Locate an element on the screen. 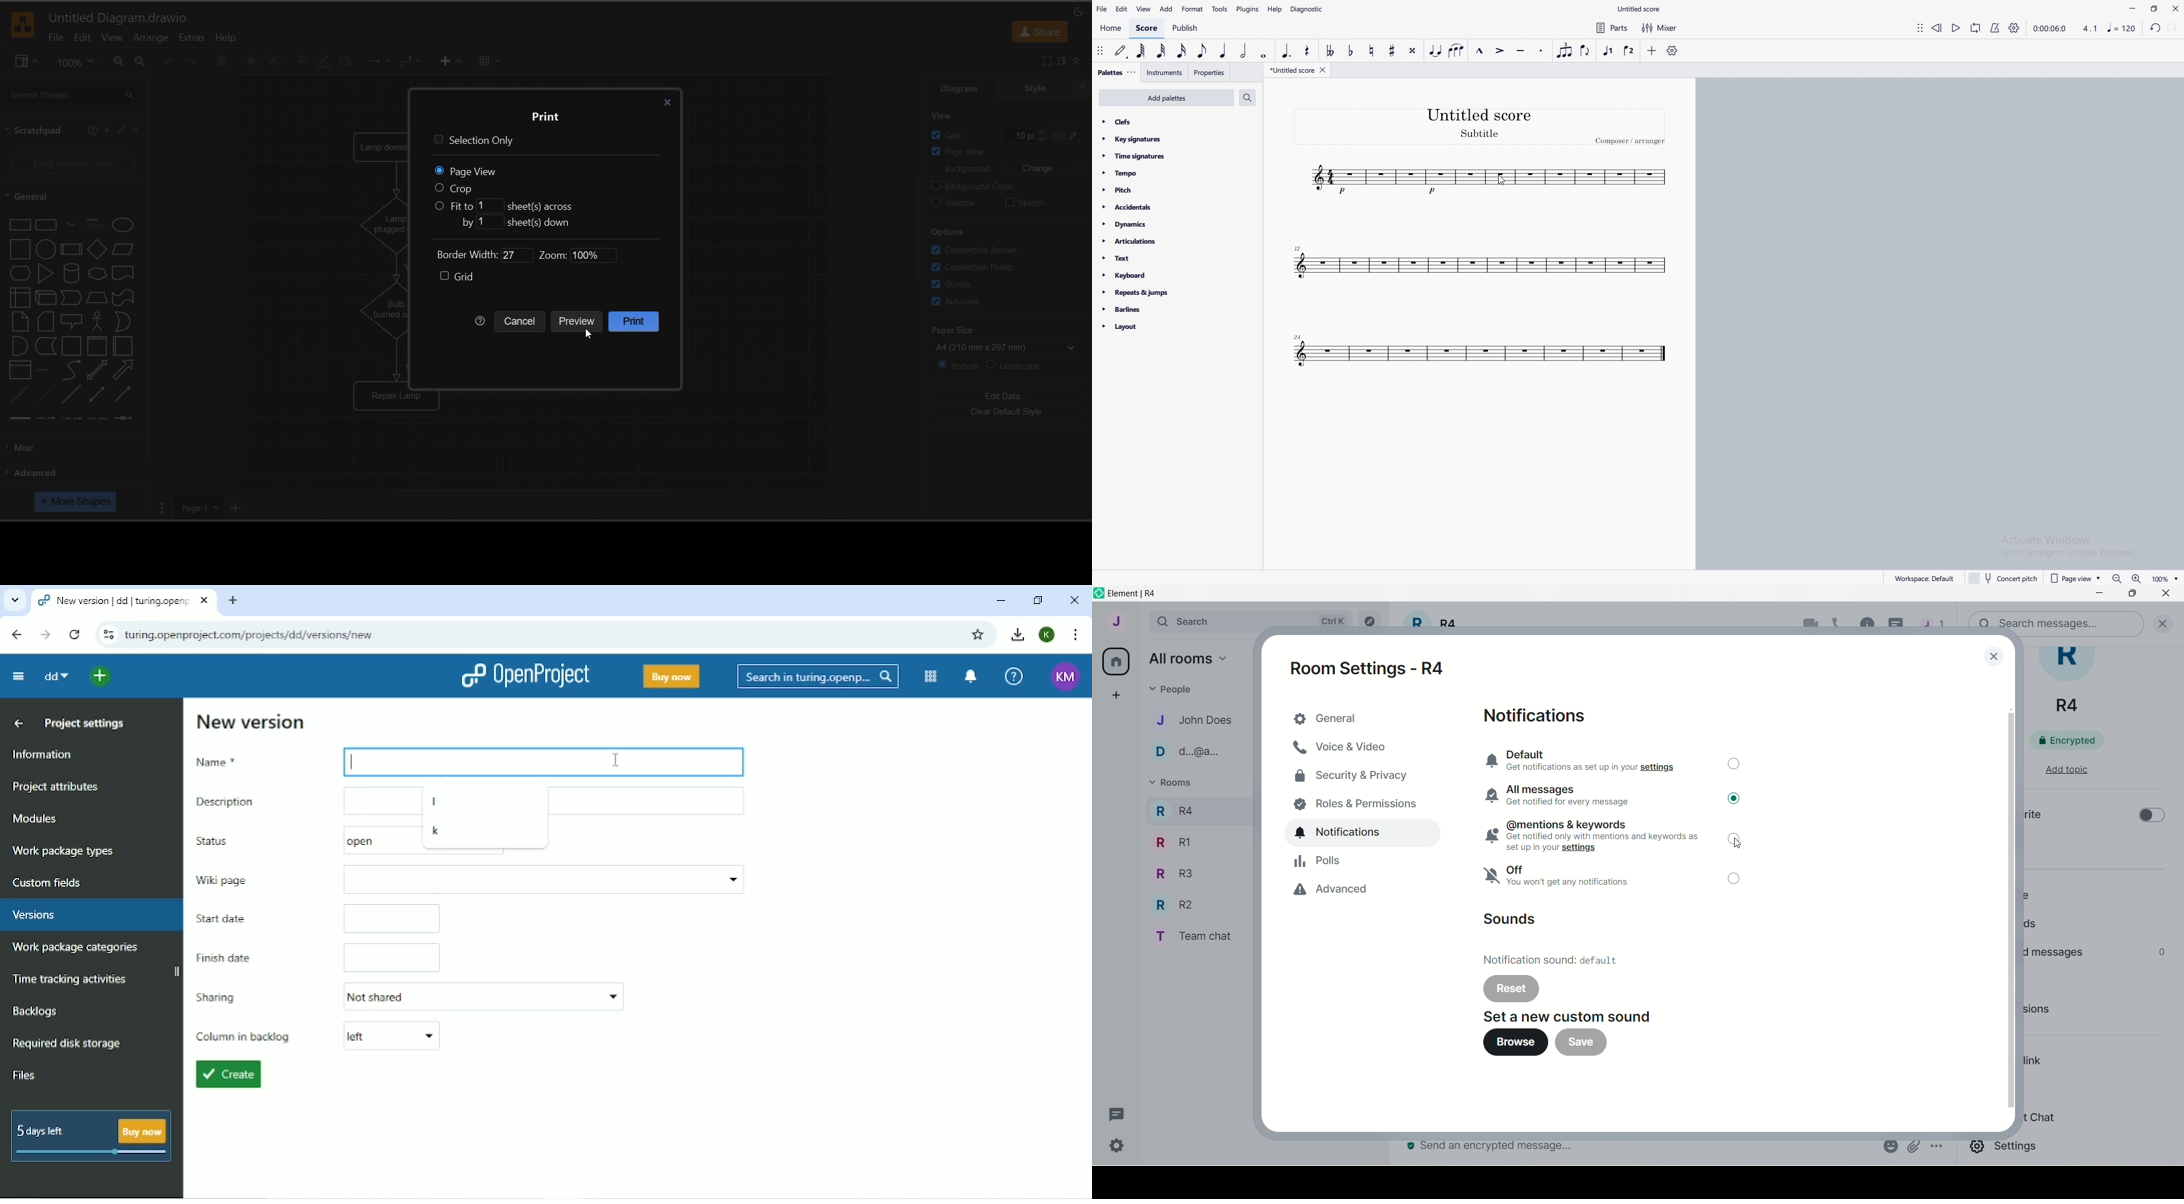  5 days left is located at coordinates (89, 1137).